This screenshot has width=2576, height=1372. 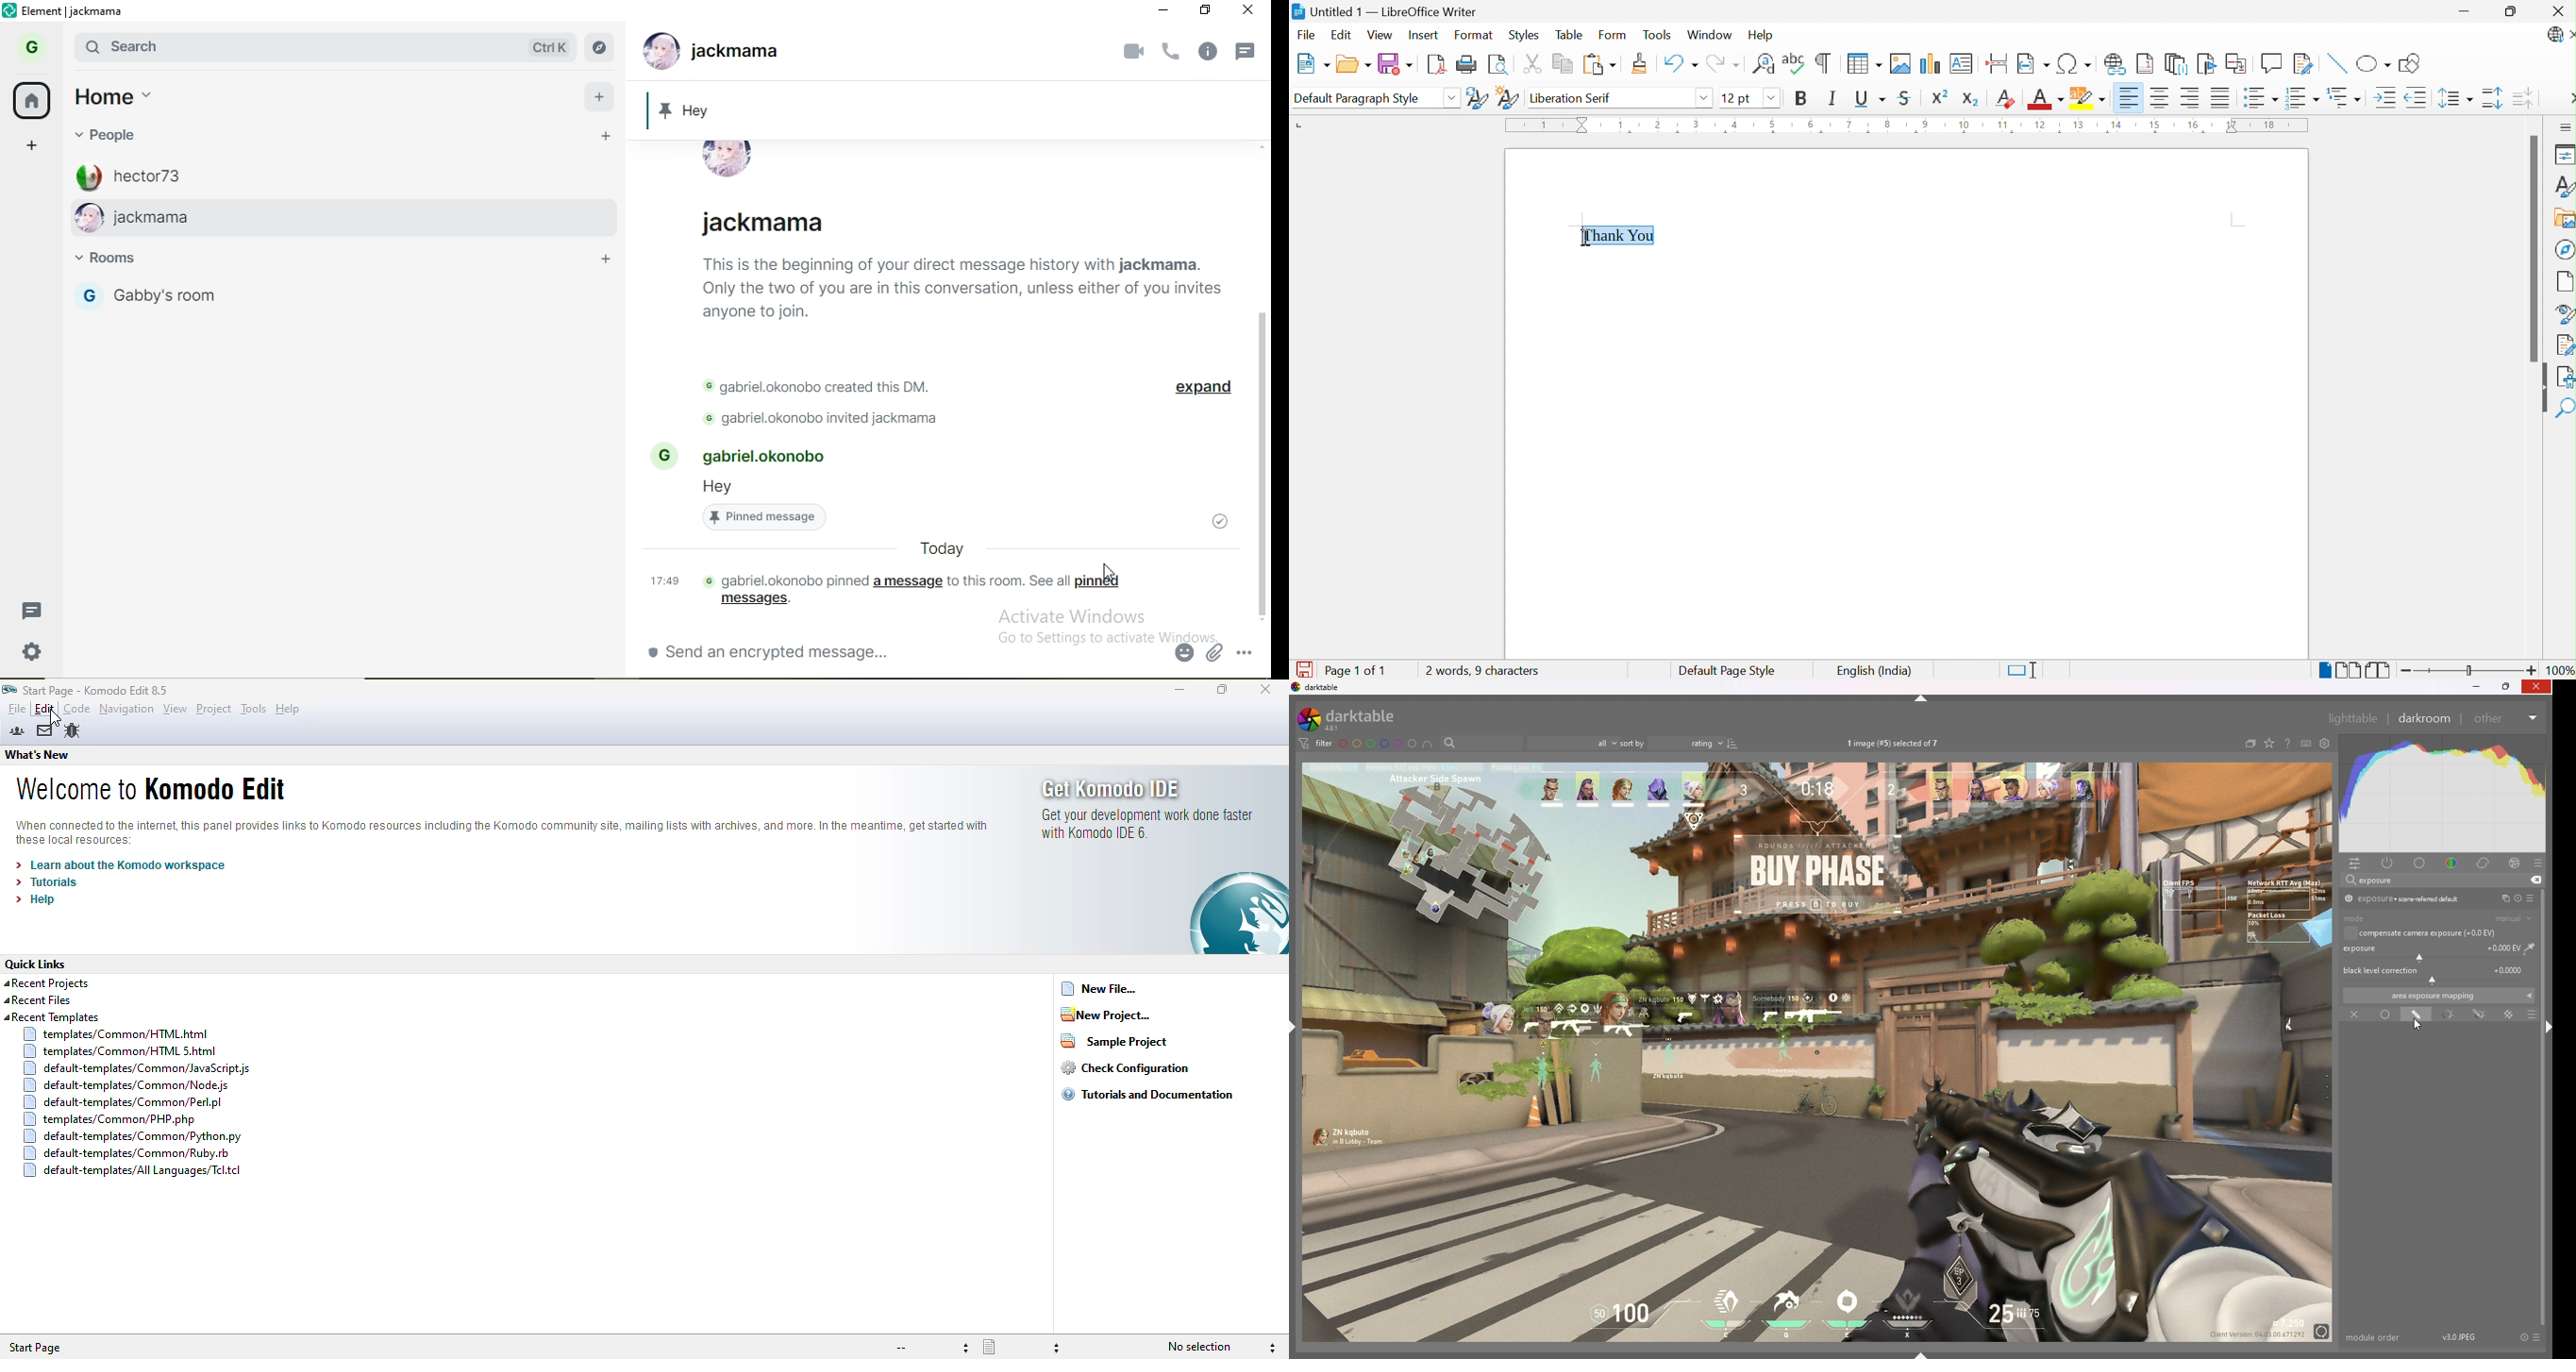 What do you see at coordinates (32, 102) in the screenshot?
I see `home` at bounding box center [32, 102].